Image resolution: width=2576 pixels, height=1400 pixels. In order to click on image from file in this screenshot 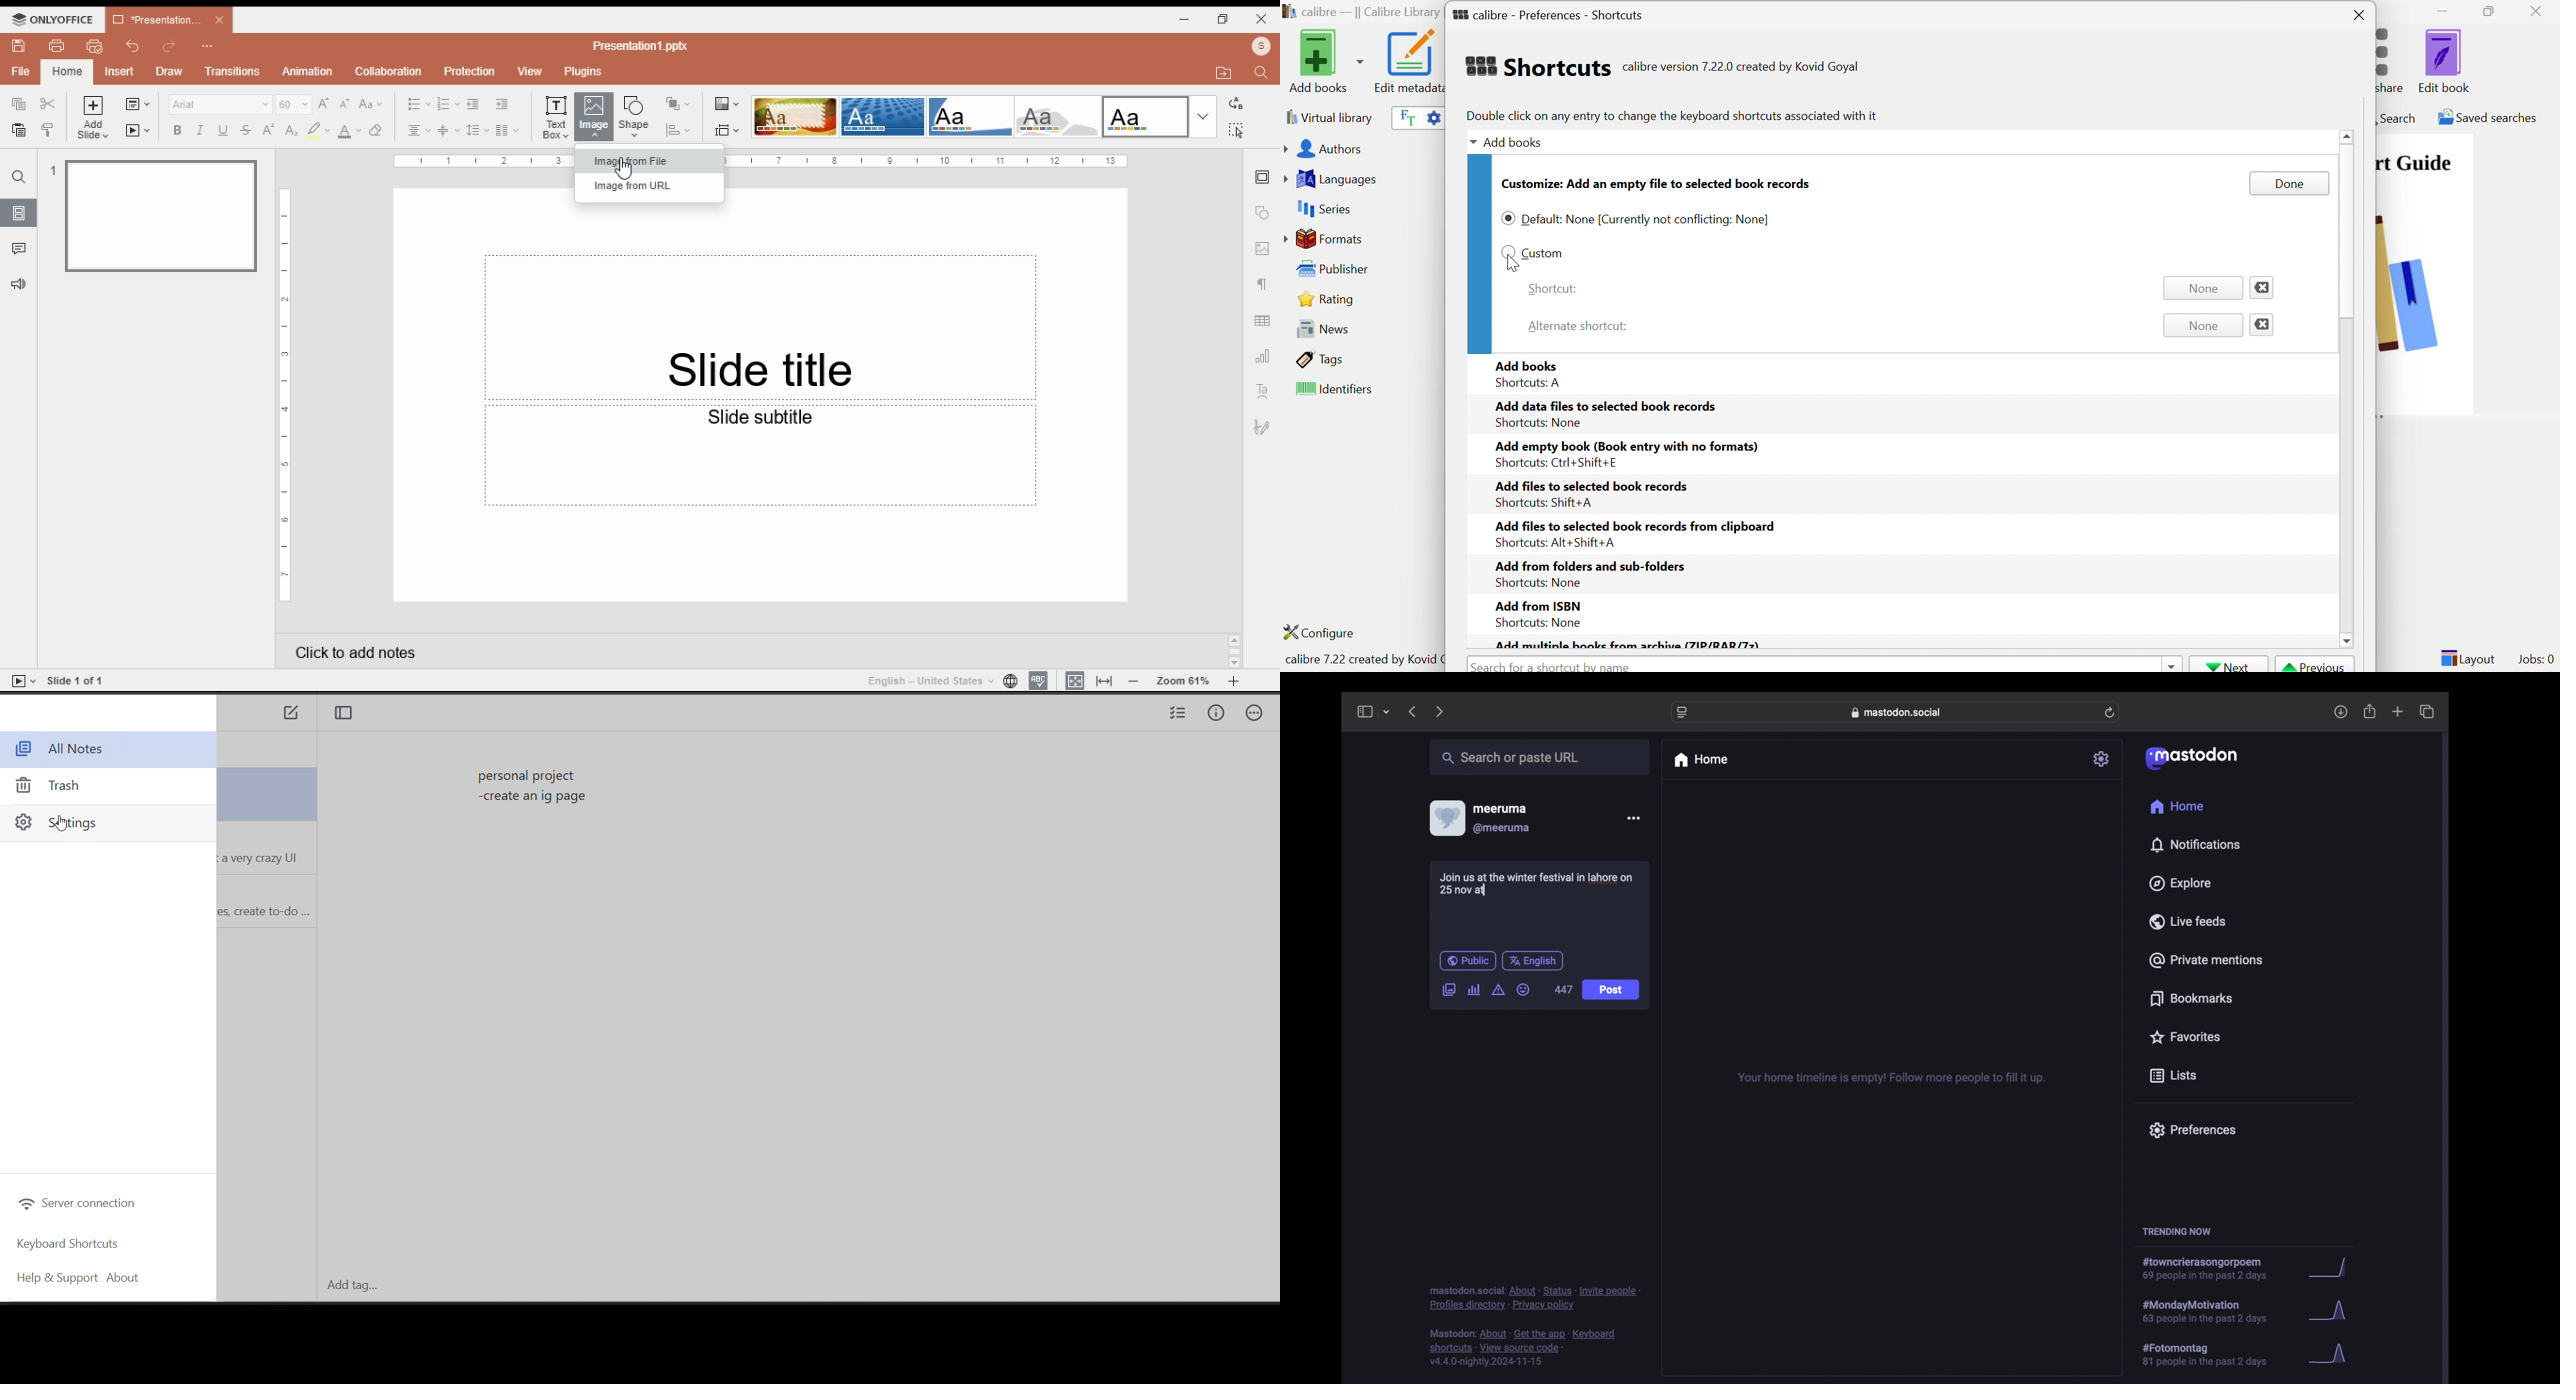, I will do `click(646, 160)`.